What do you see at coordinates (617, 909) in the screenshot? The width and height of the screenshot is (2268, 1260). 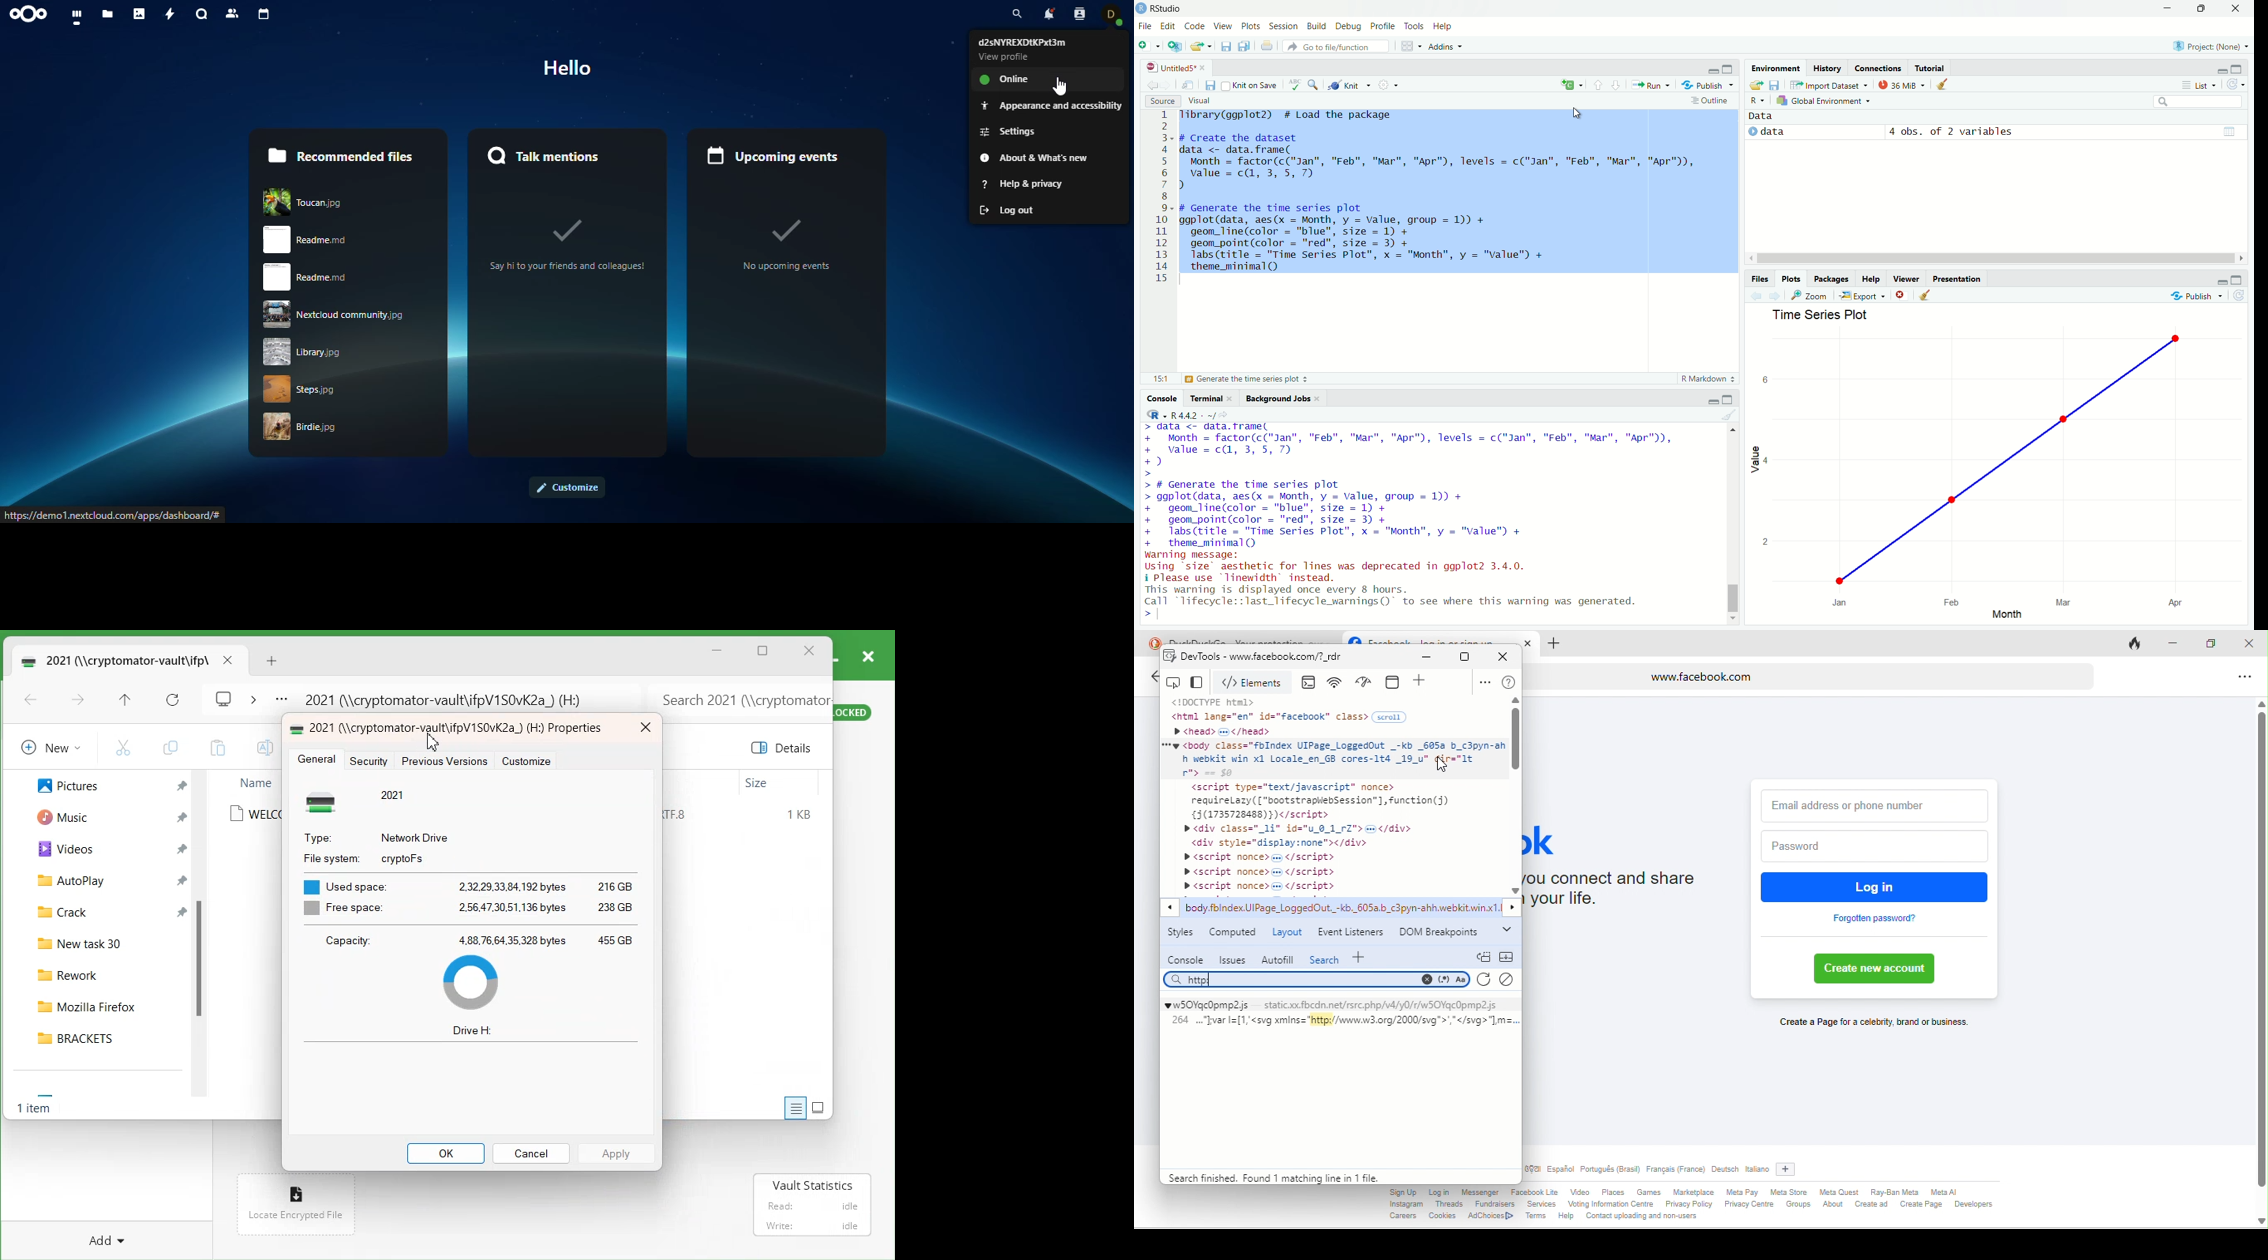 I see `238GB` at bounding box center [617, 909].